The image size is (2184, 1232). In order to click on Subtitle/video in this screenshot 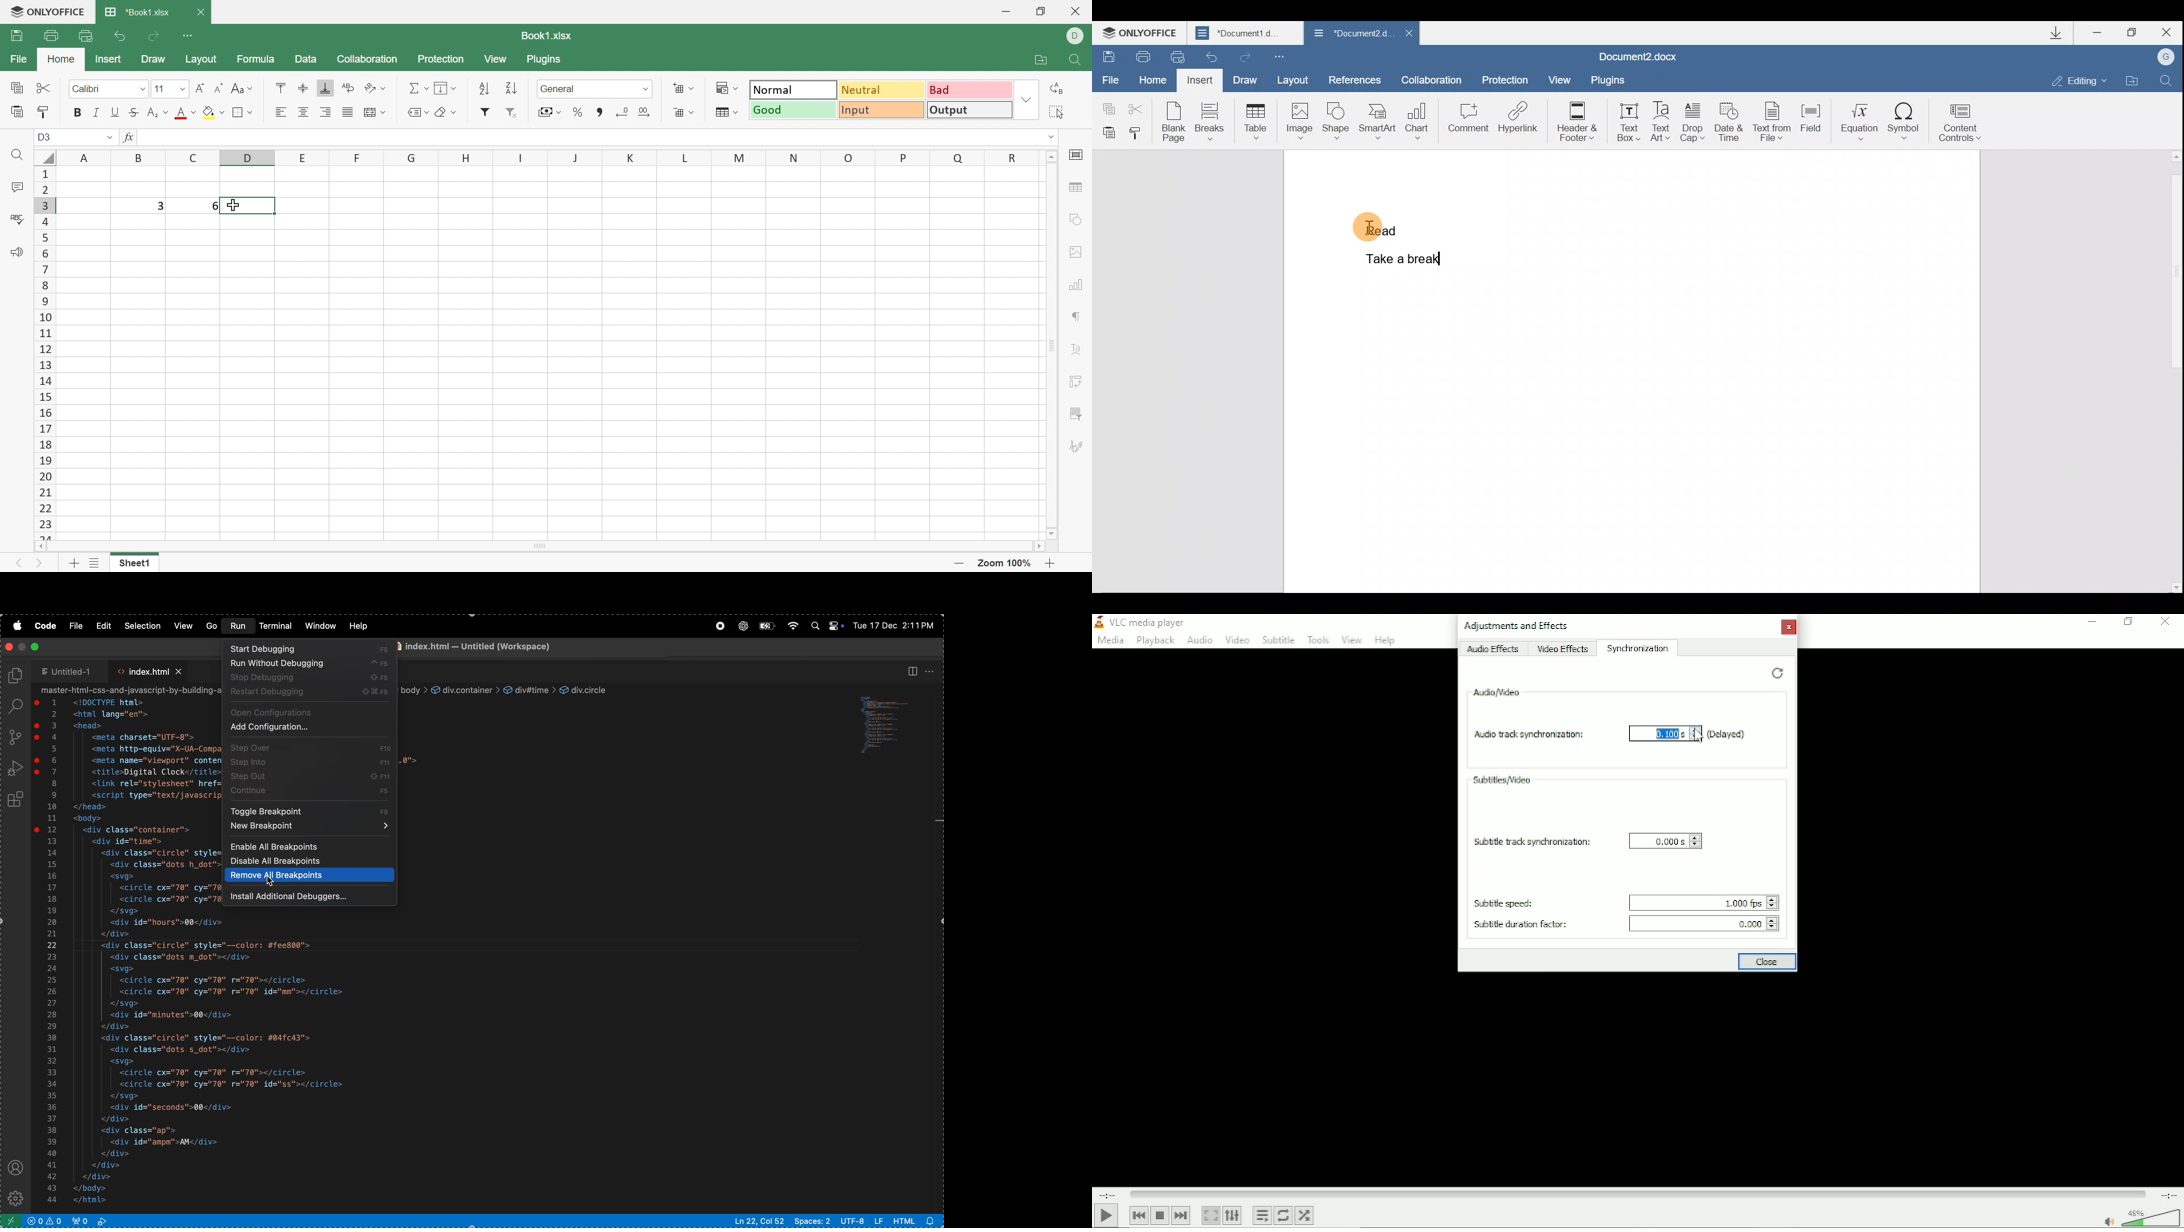, I will do `click(1502, 780)`.